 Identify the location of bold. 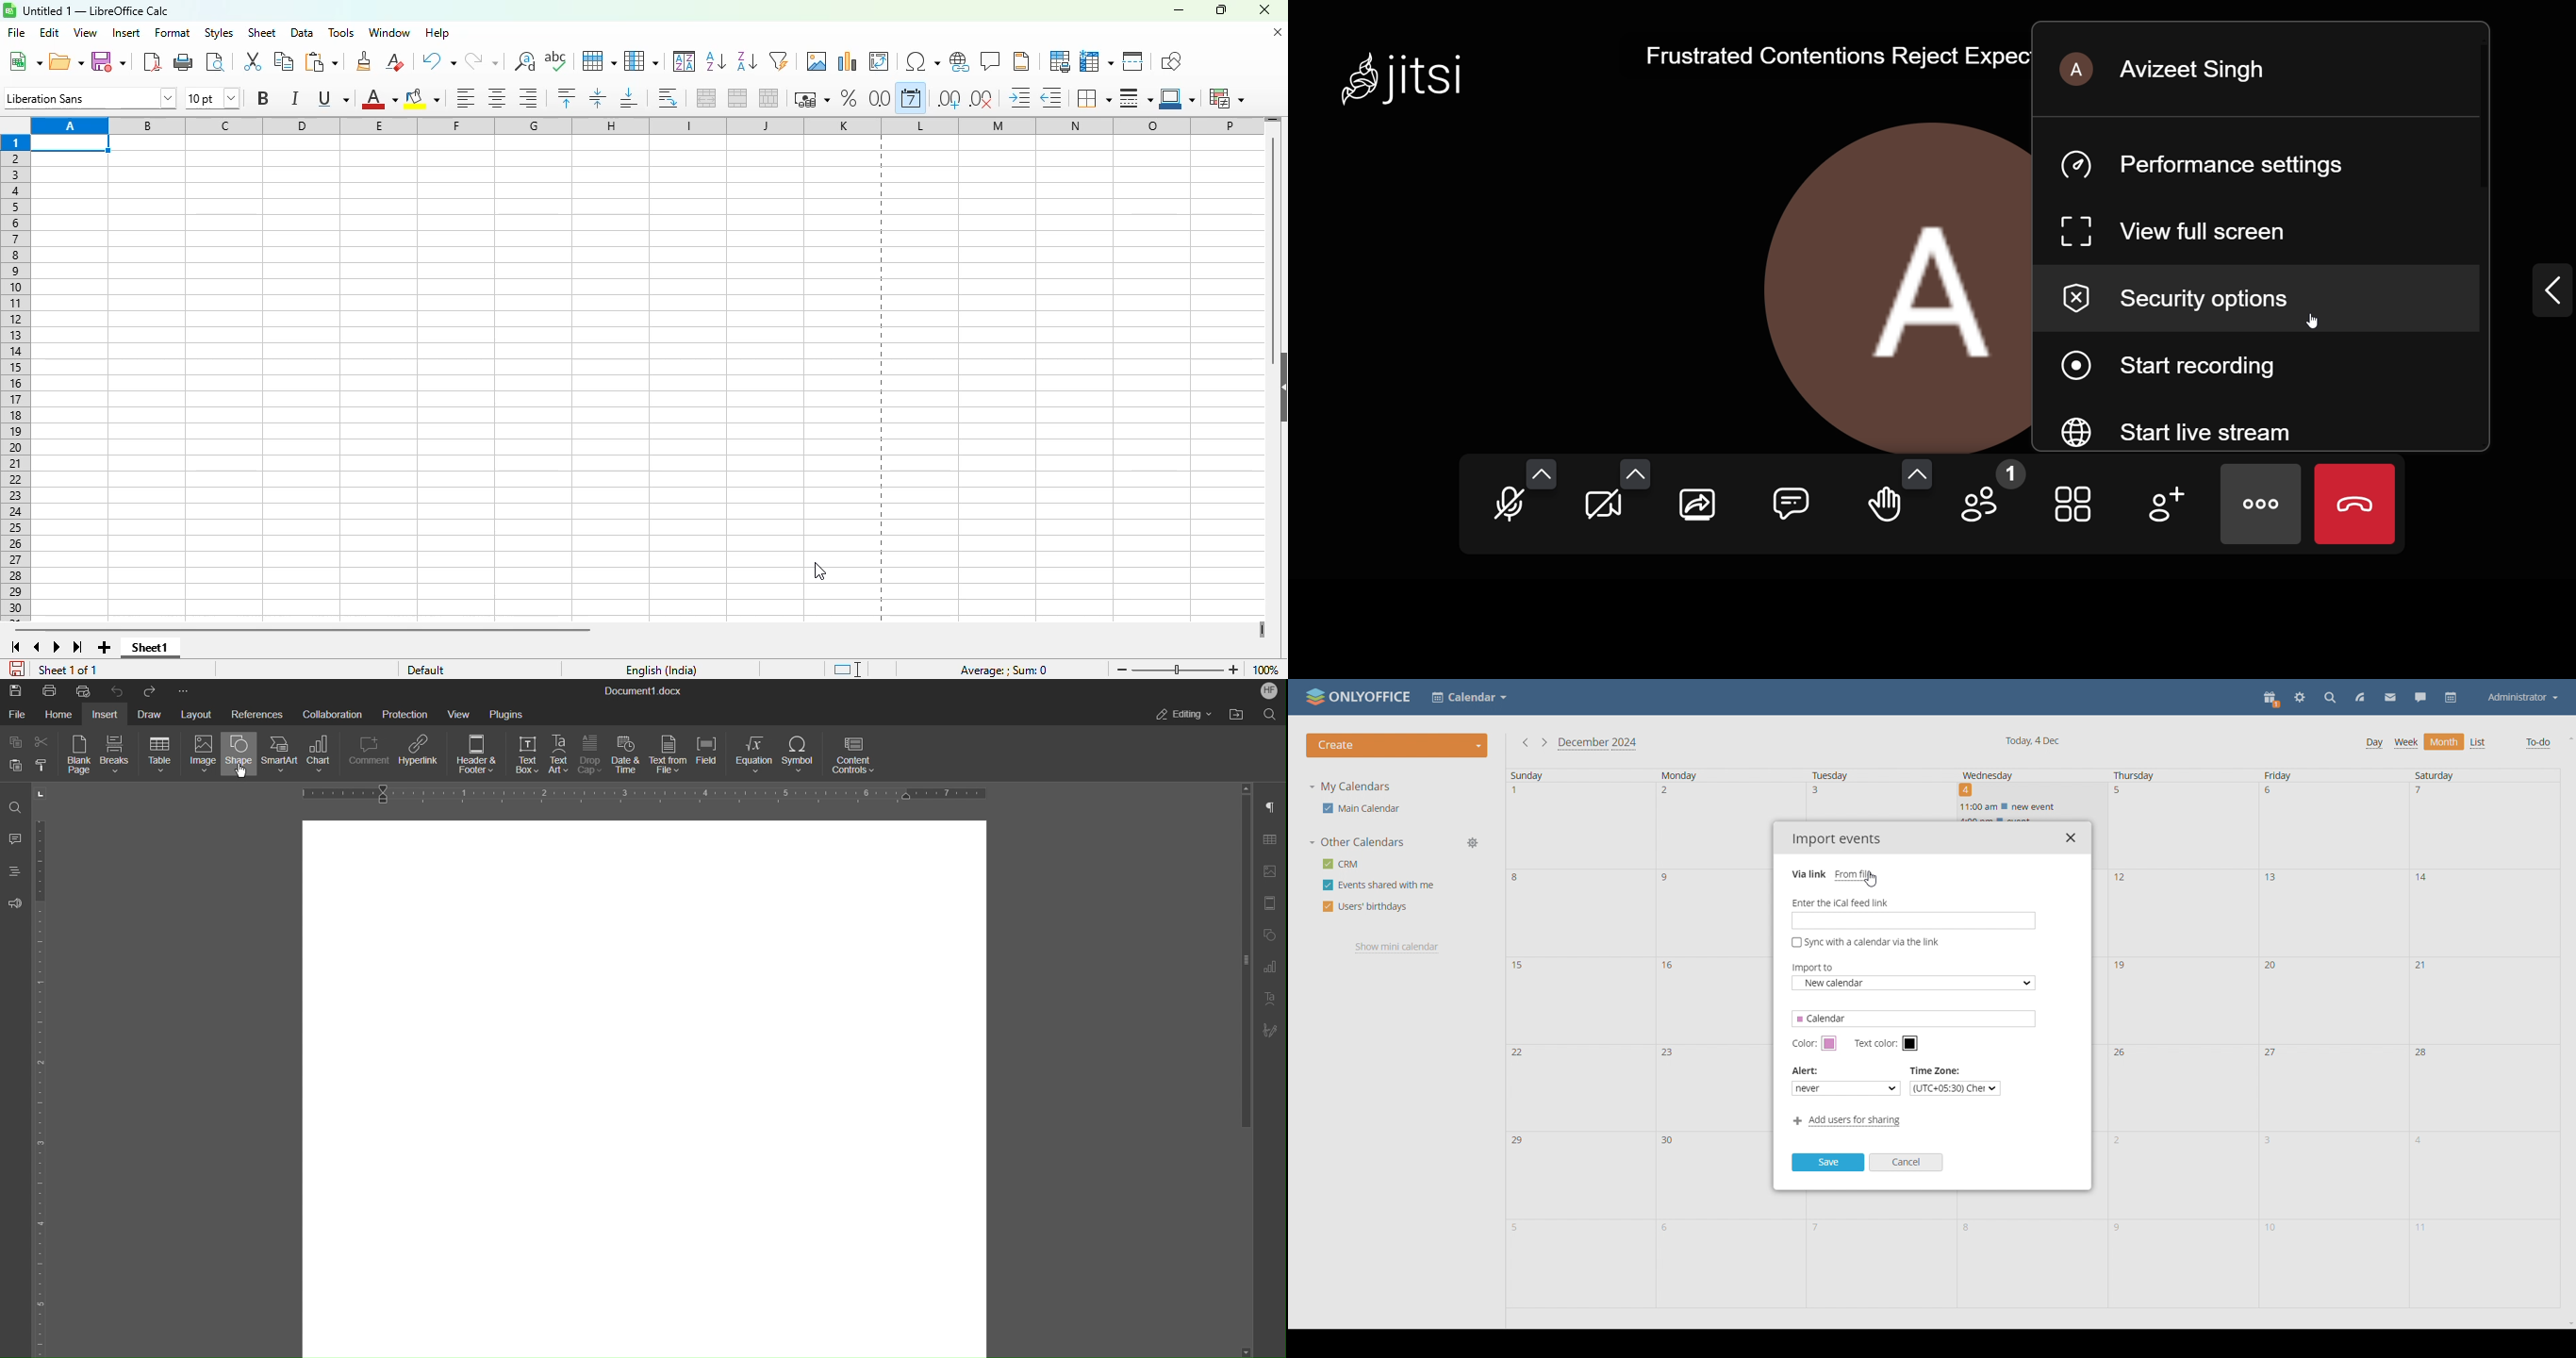
(263, 97).